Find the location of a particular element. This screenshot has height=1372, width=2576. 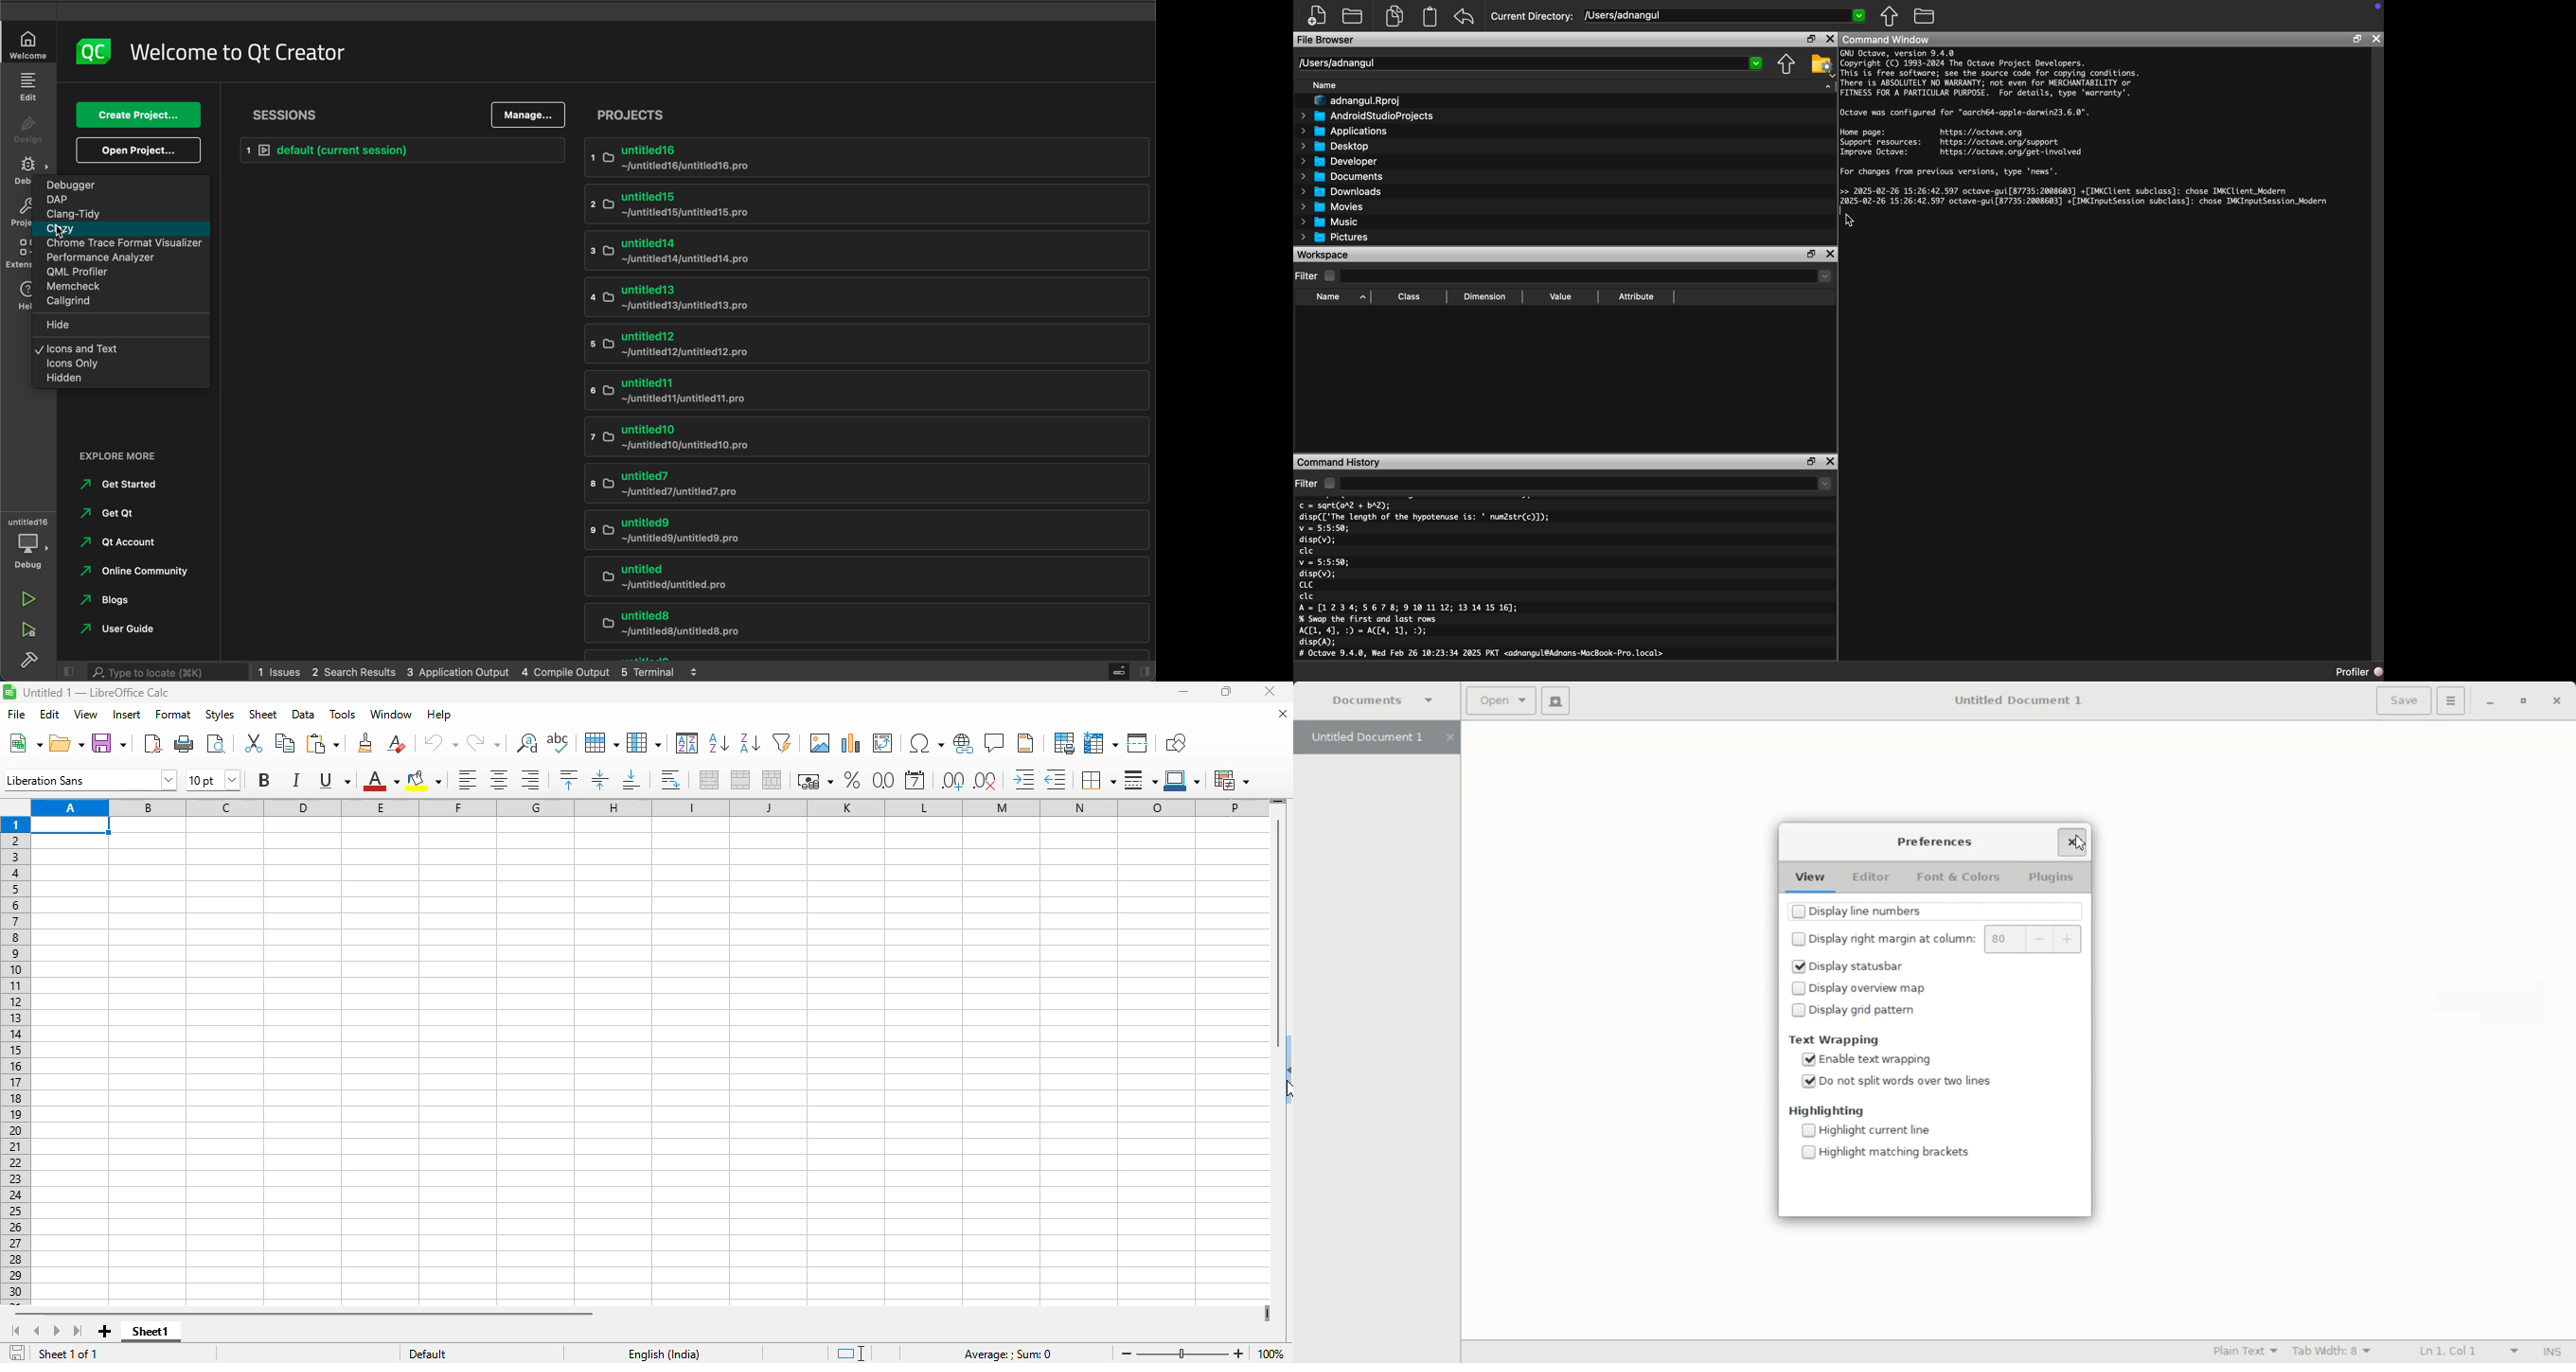

logs is located at coordinates (481, 672).